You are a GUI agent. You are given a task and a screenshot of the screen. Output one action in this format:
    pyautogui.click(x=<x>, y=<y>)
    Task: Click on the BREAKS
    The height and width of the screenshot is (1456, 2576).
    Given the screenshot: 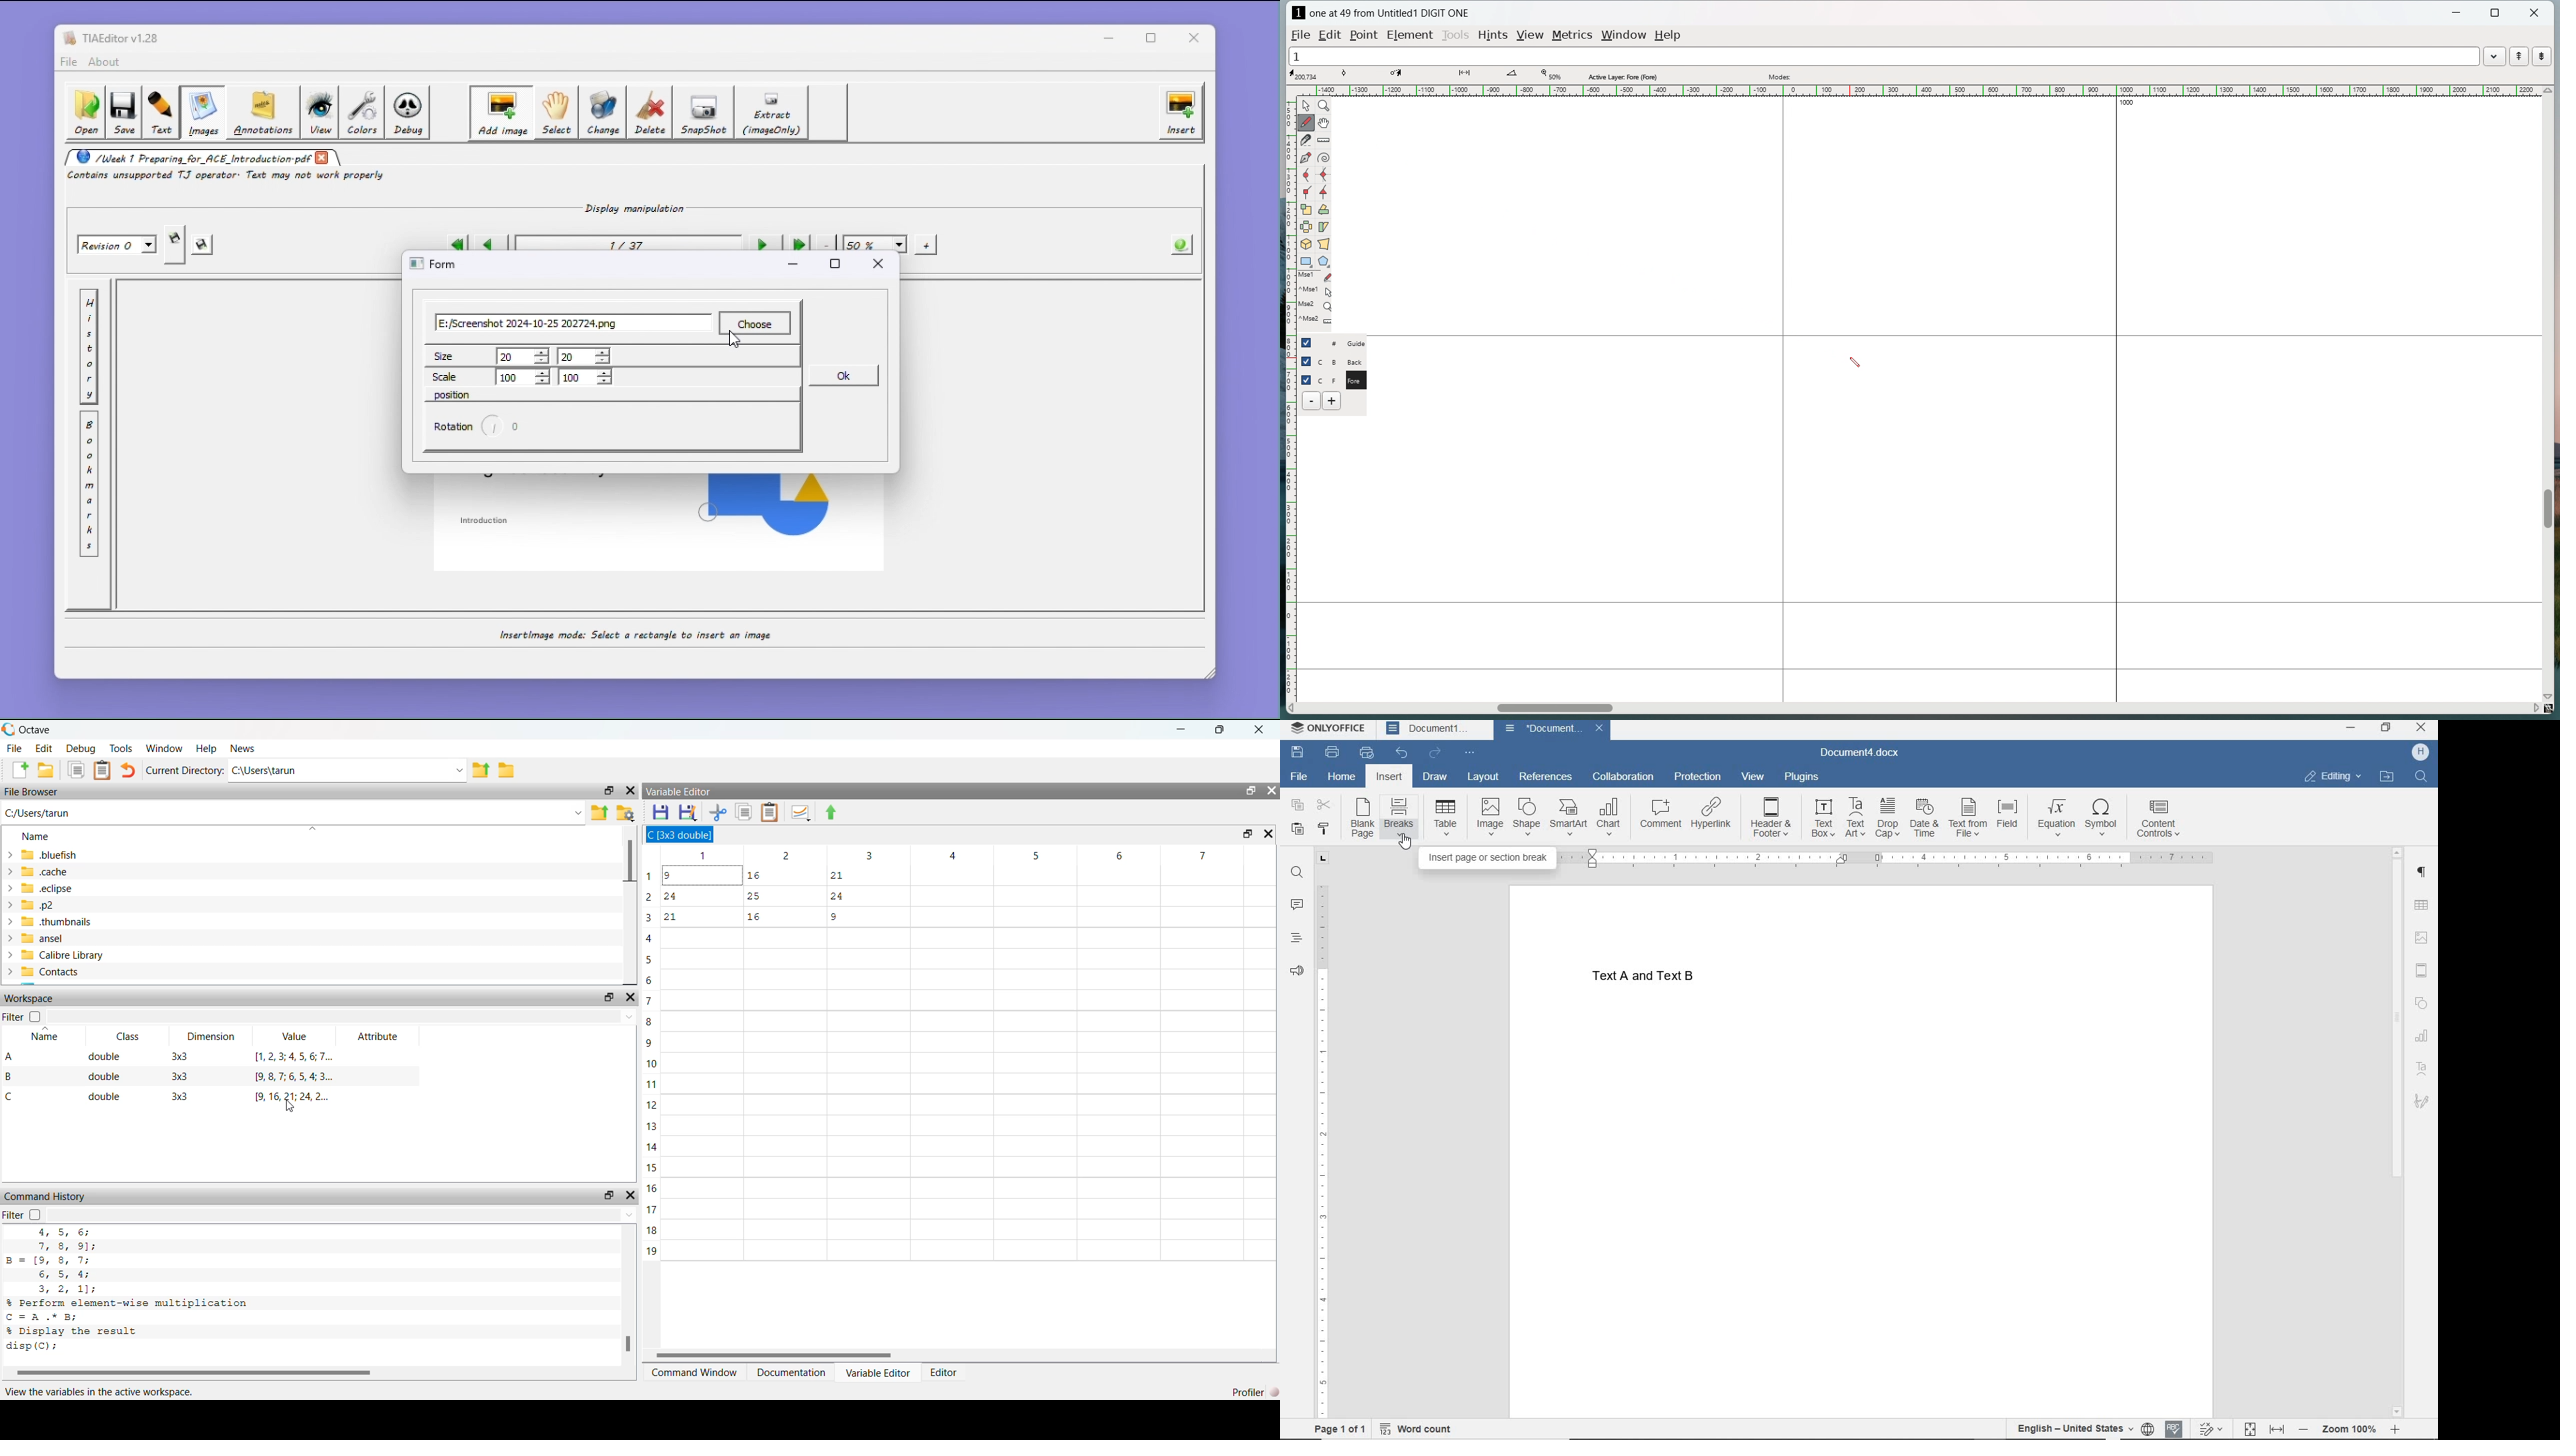 What is the action you would take?
    pyautogui.click(x=1401, y=819)
    